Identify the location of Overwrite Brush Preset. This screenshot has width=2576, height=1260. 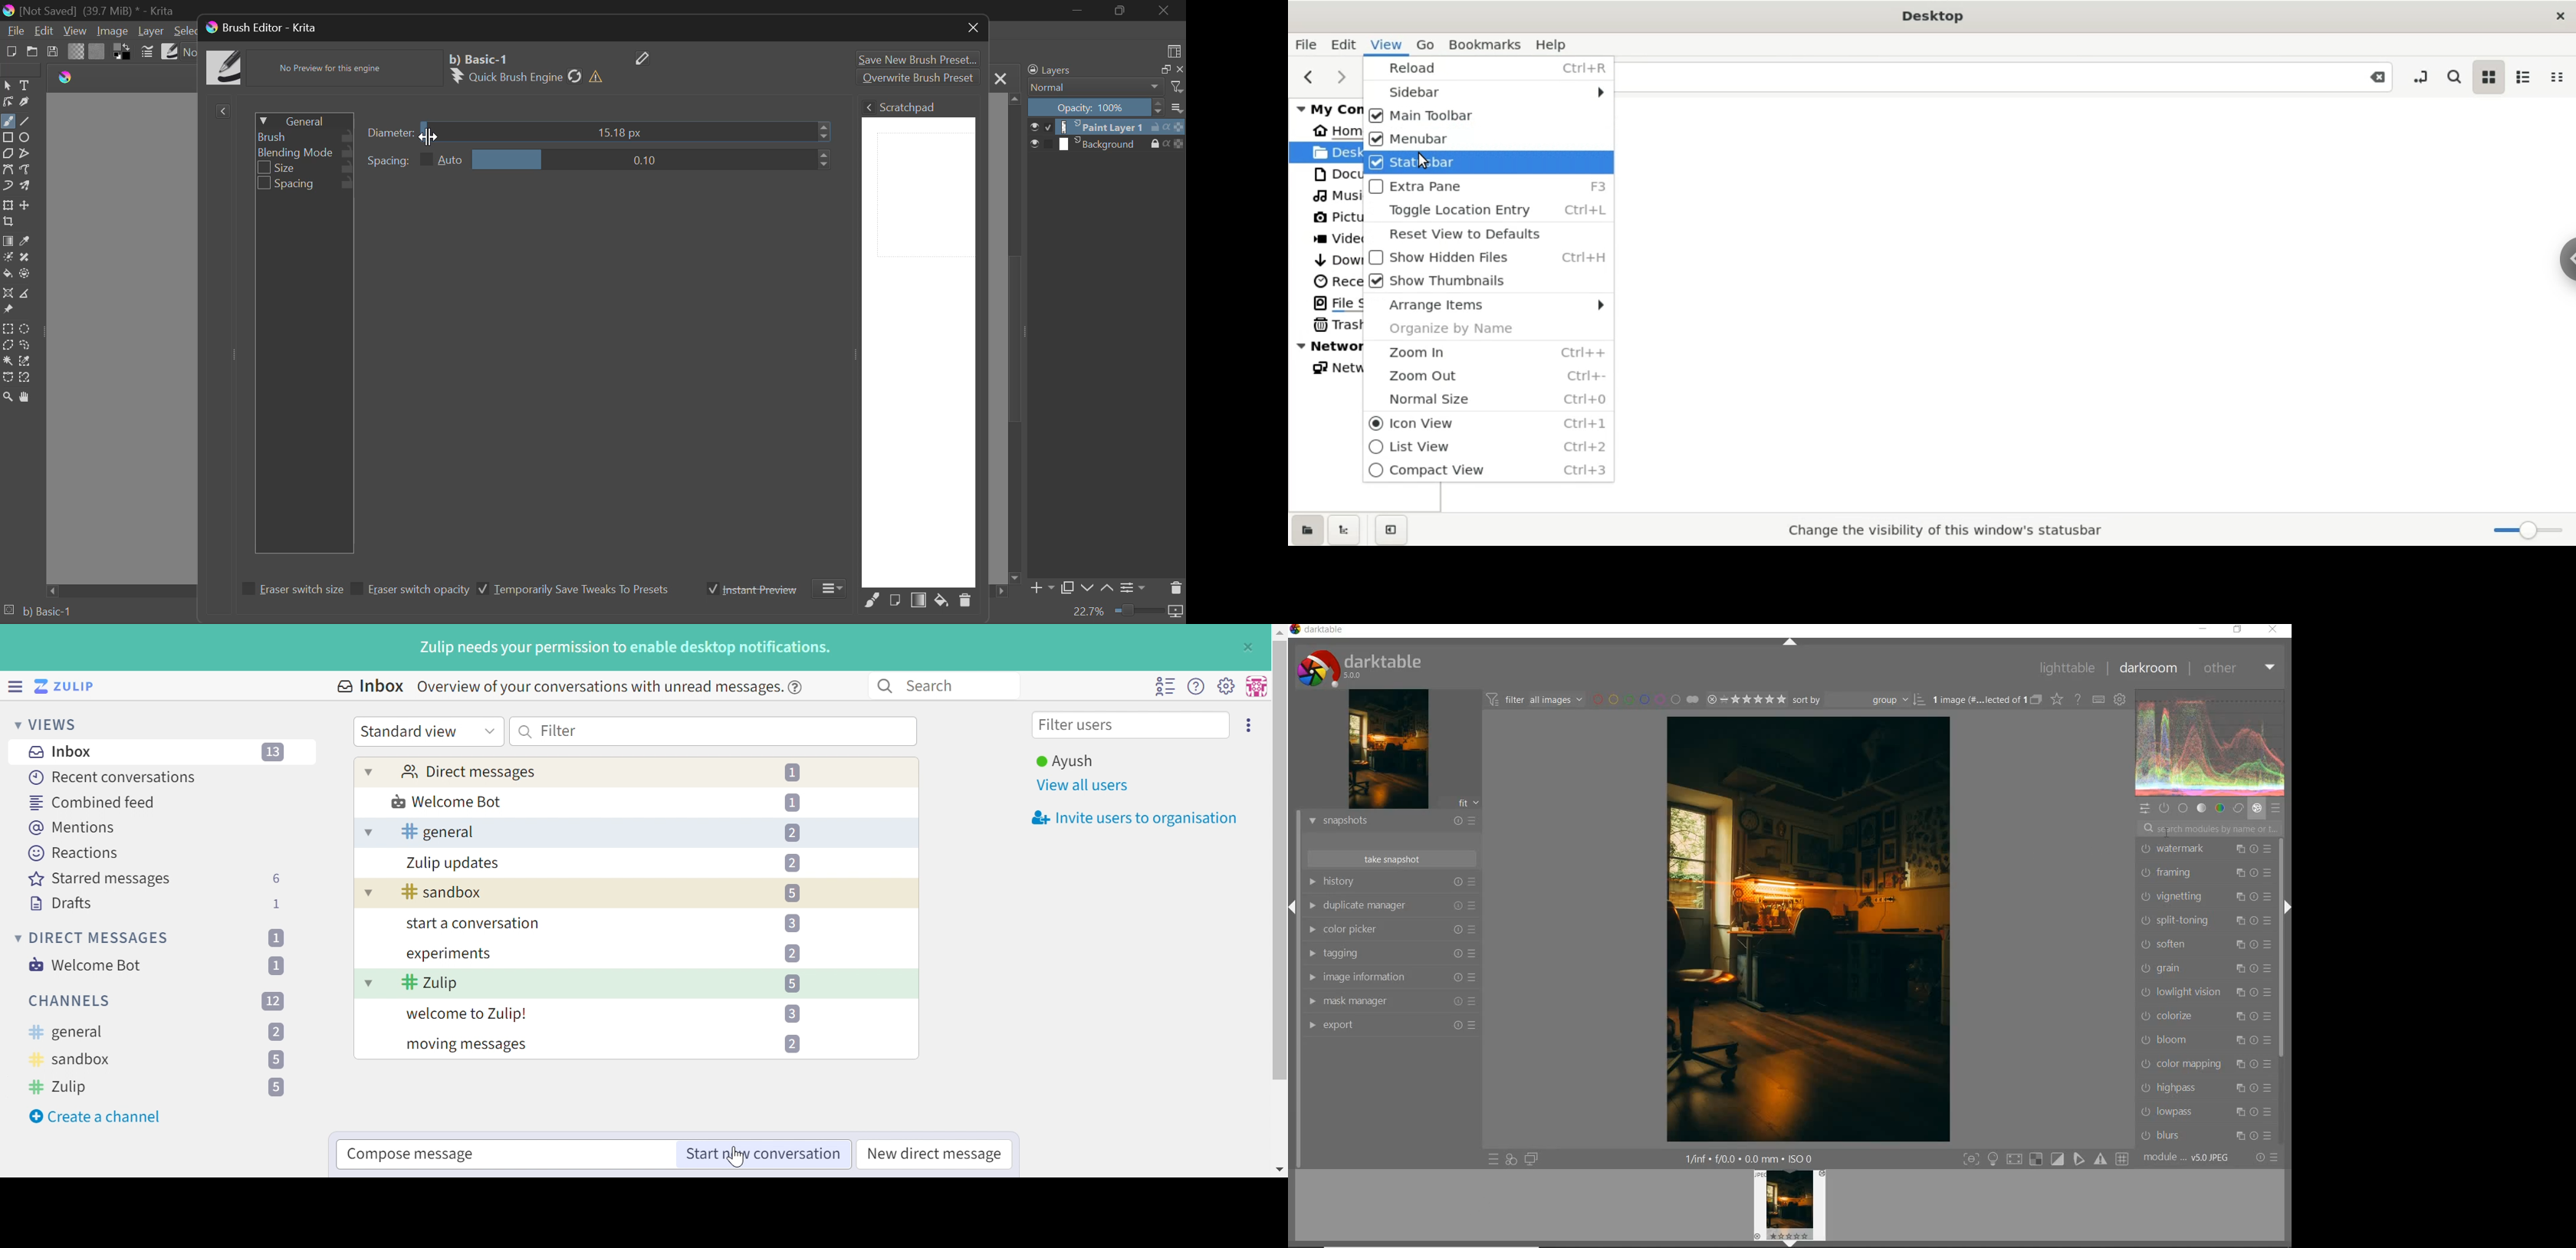
(917, 77).